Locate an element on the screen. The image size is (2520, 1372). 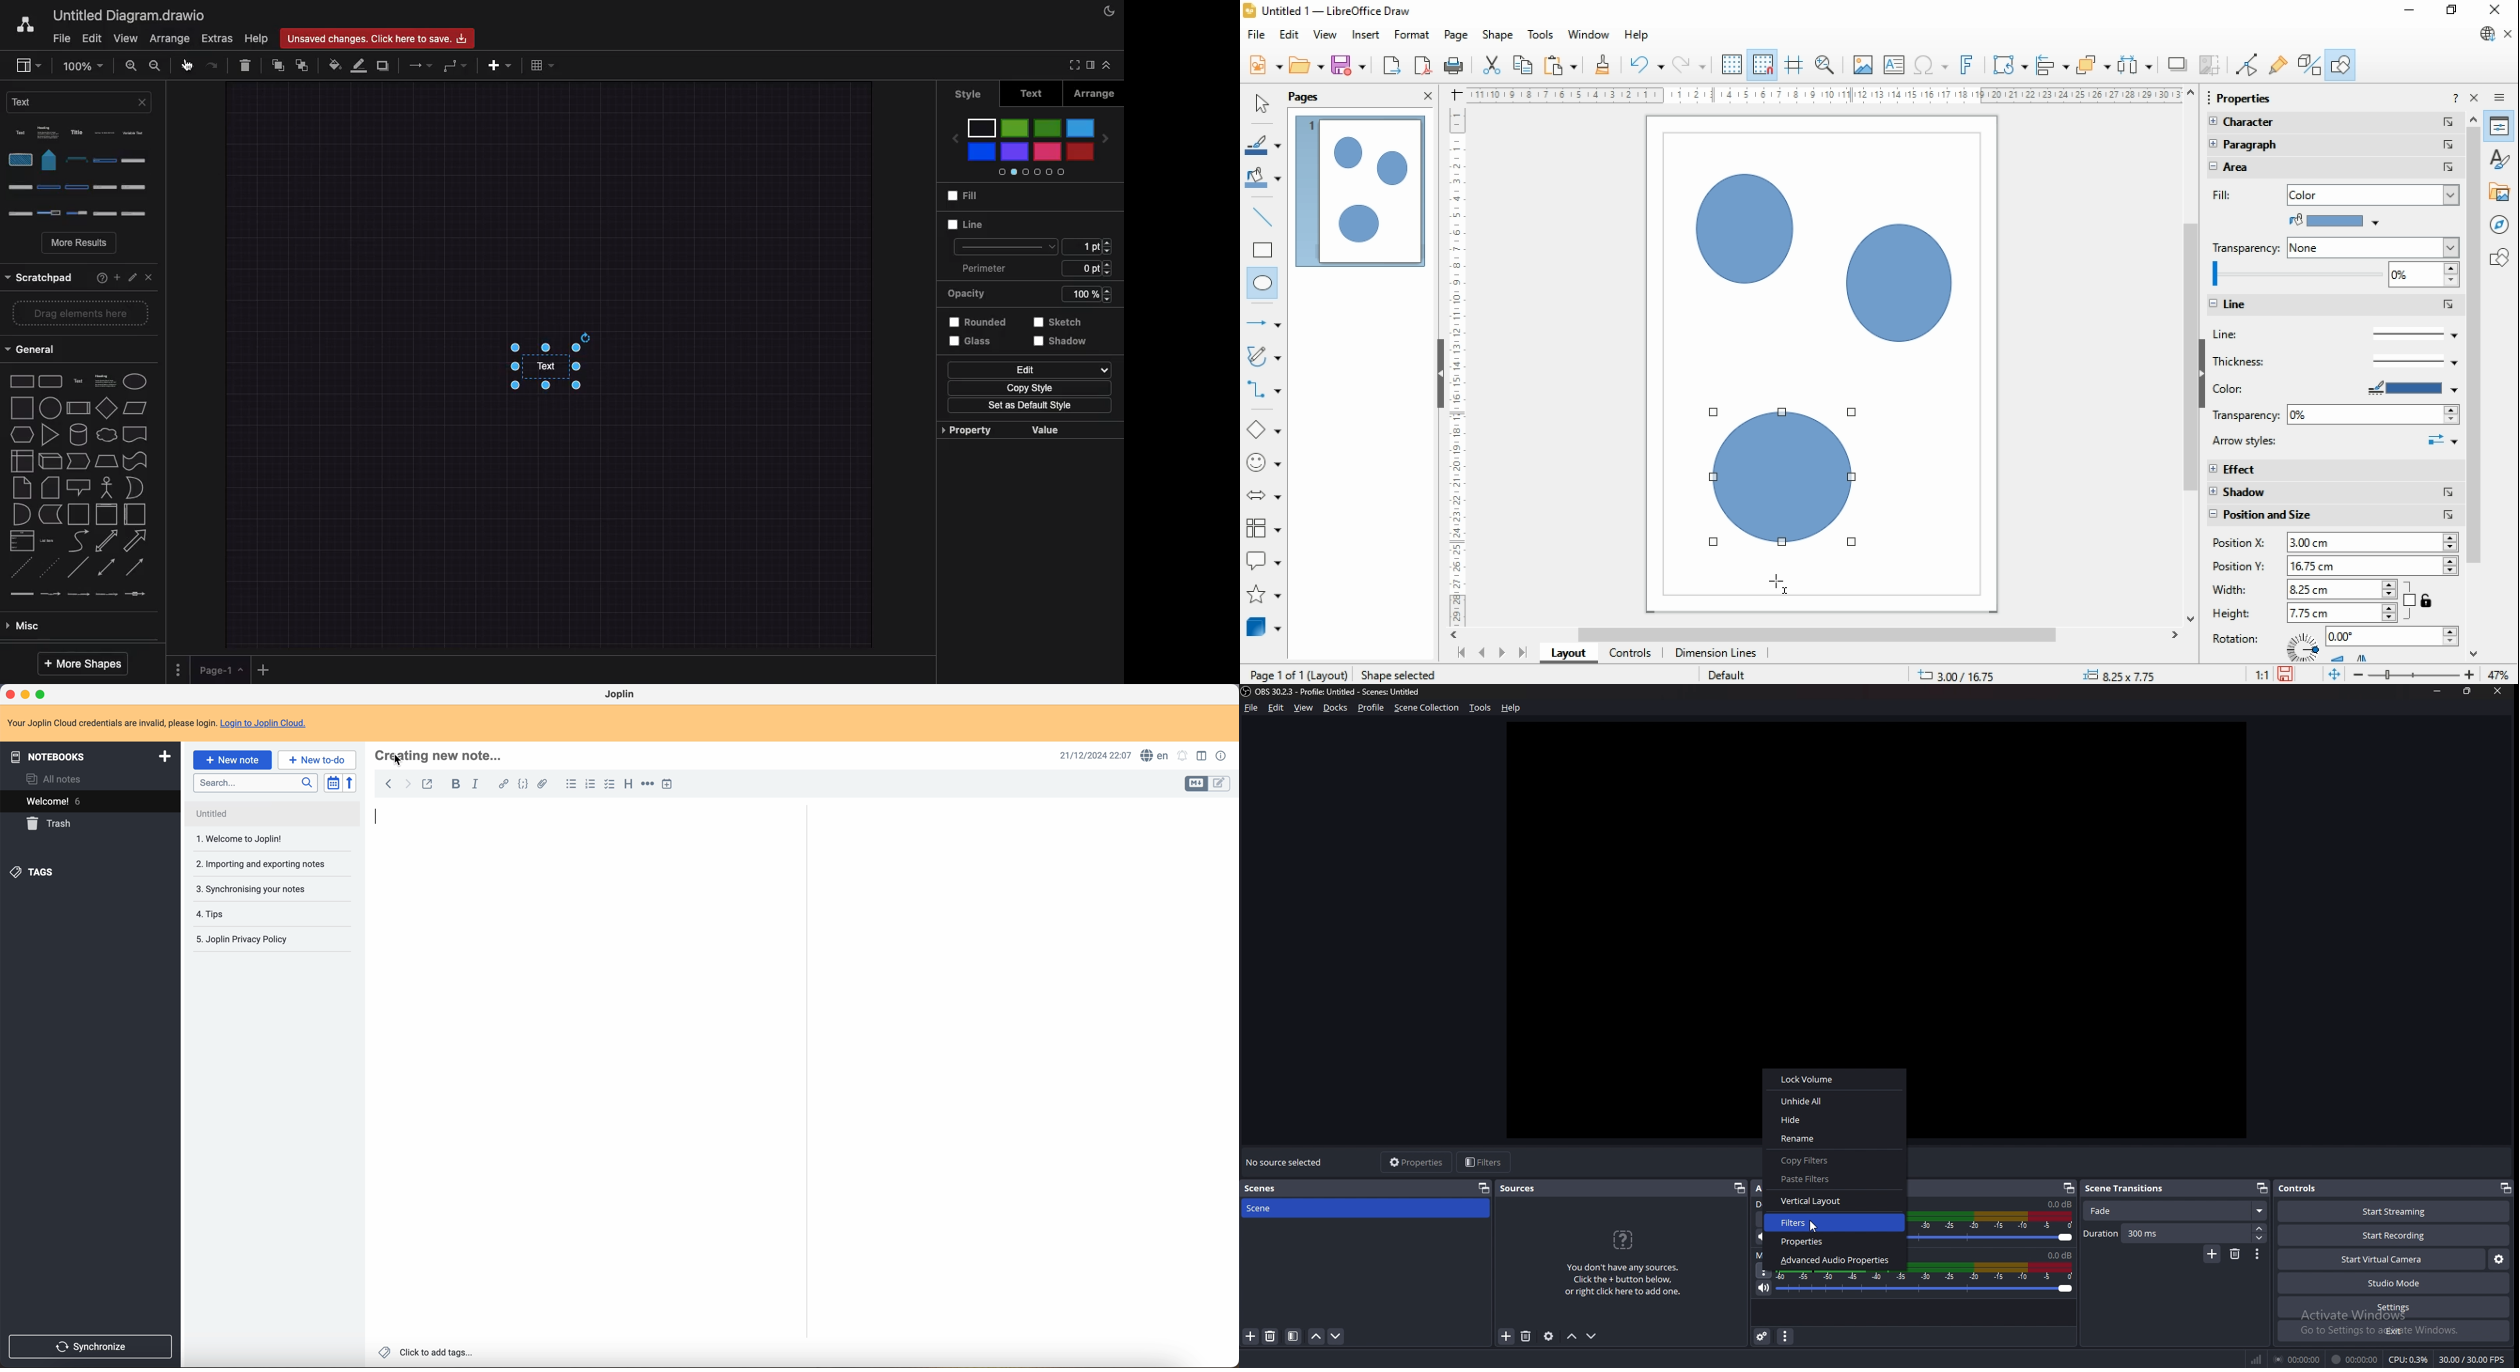
toggle edit layout is located at coordinates (1220, 784).